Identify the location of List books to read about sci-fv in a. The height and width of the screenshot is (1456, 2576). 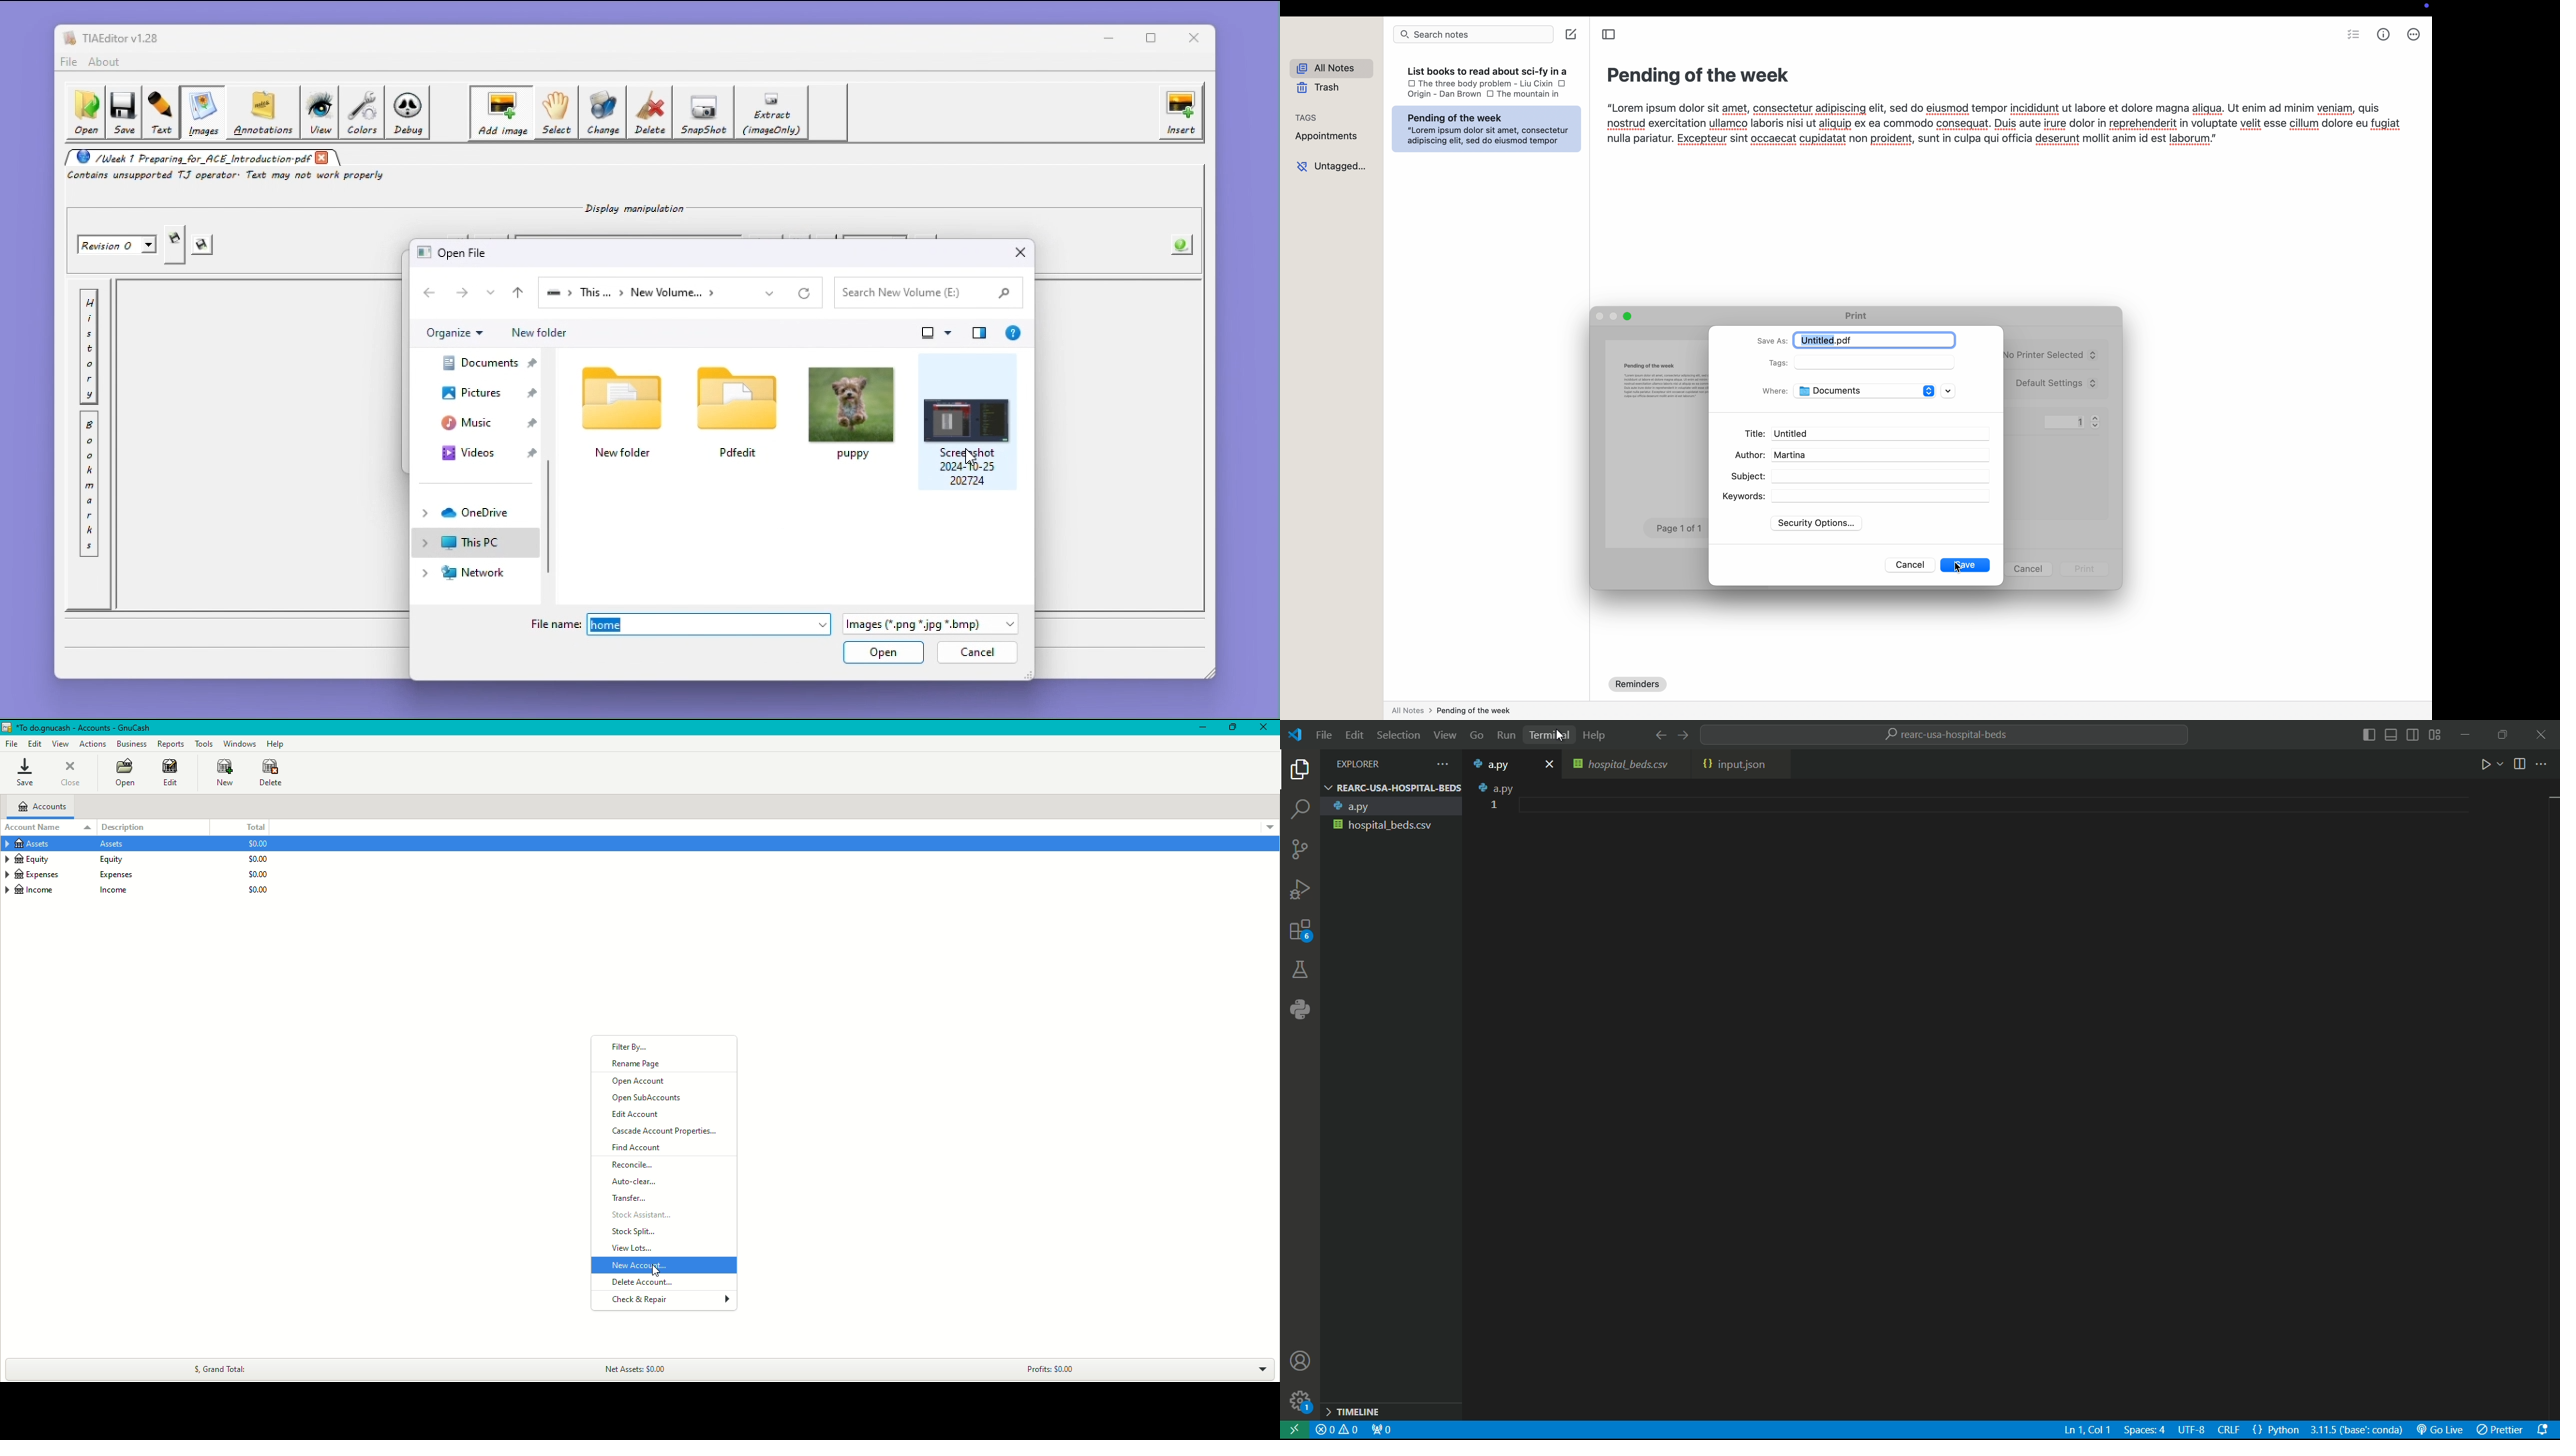
(1486, 69).